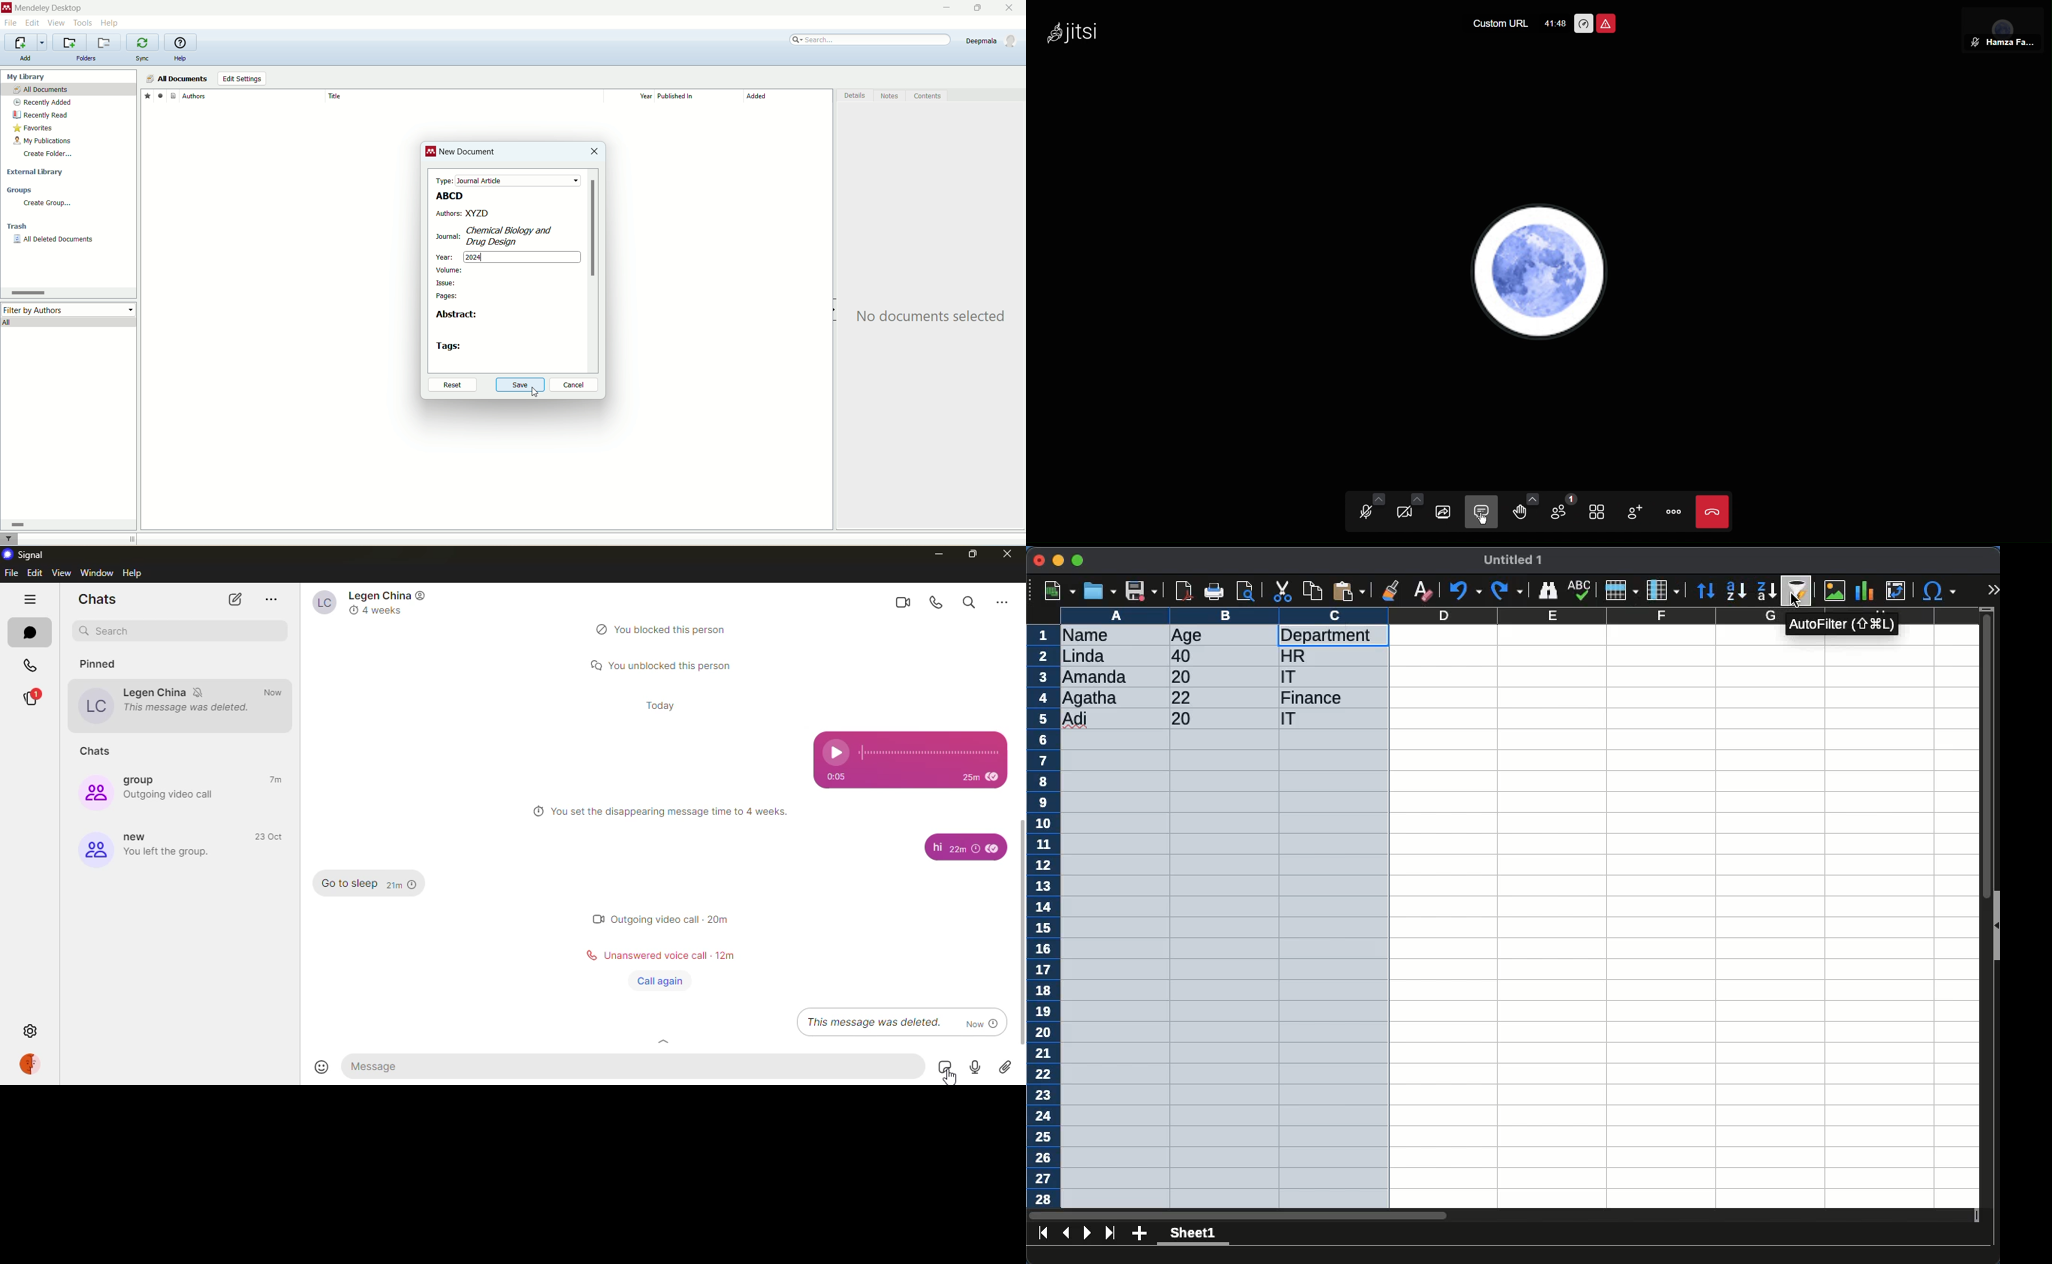 The height and width of the screenshot is (1288, 2072). Describe the element at coordinates (144, 780) in the screenshot. I see `group` at that location.